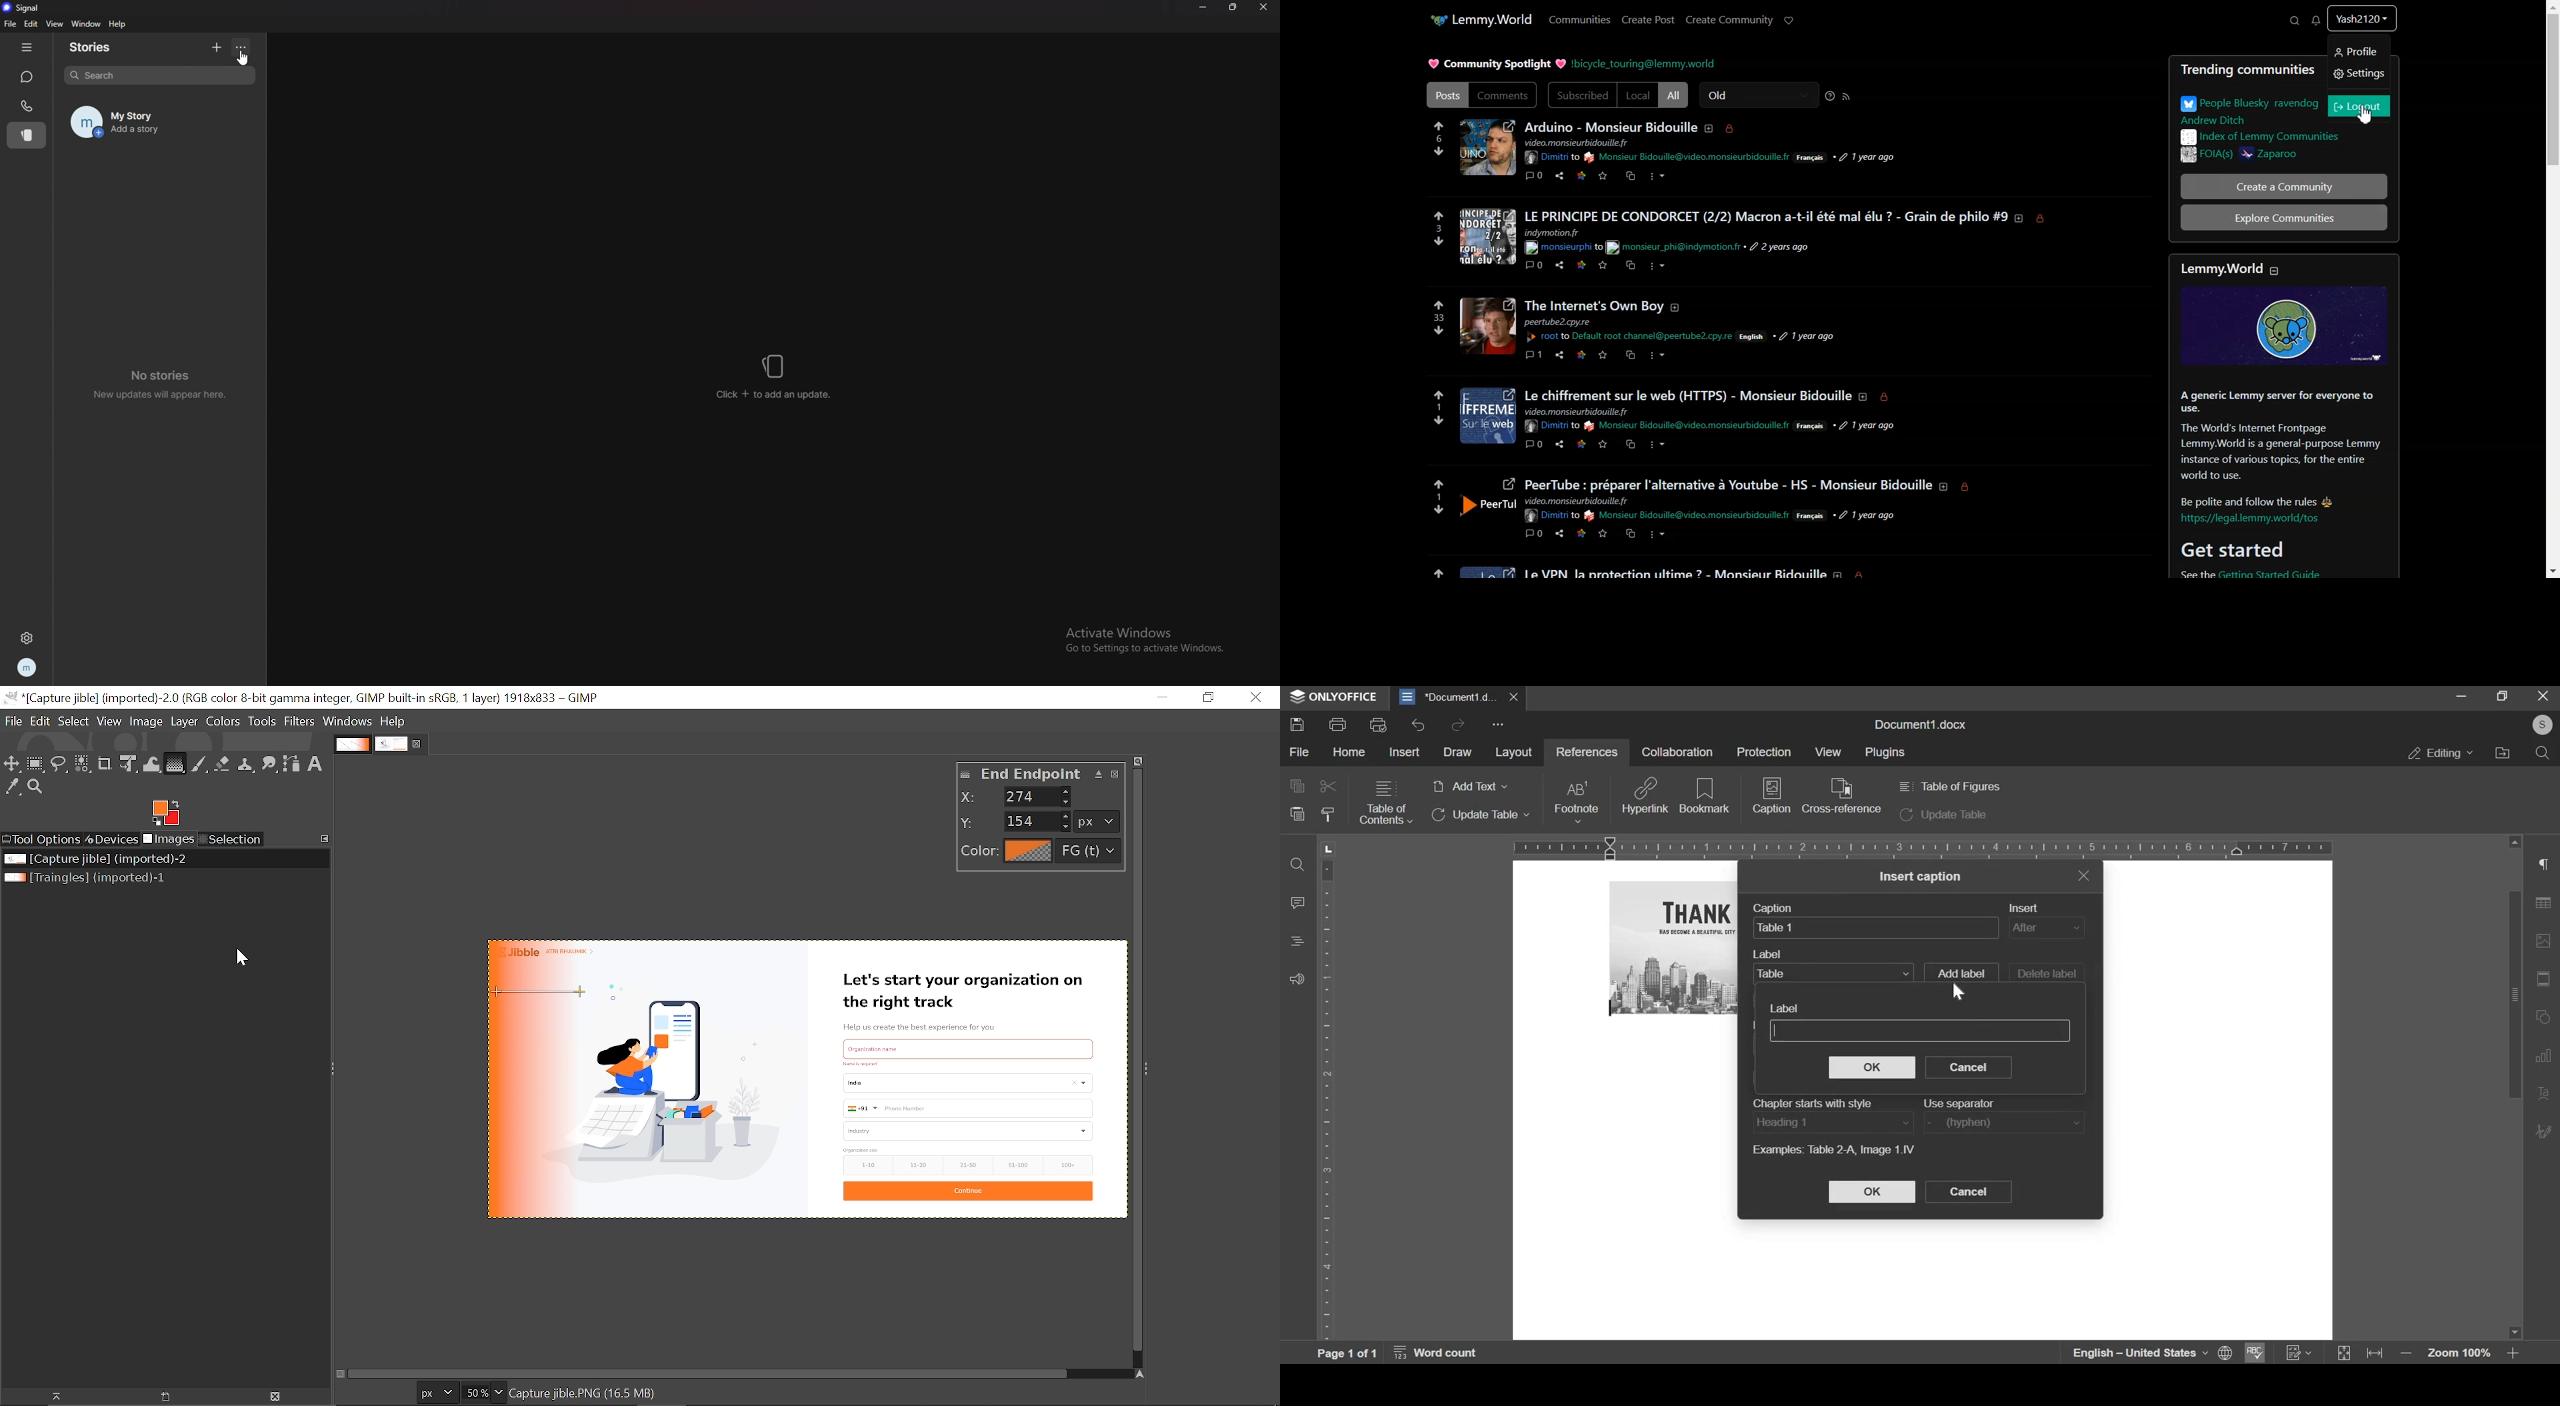 The width and height of the screenshot is (2576, 1428). I want to click on Text, so click(1495, 65).